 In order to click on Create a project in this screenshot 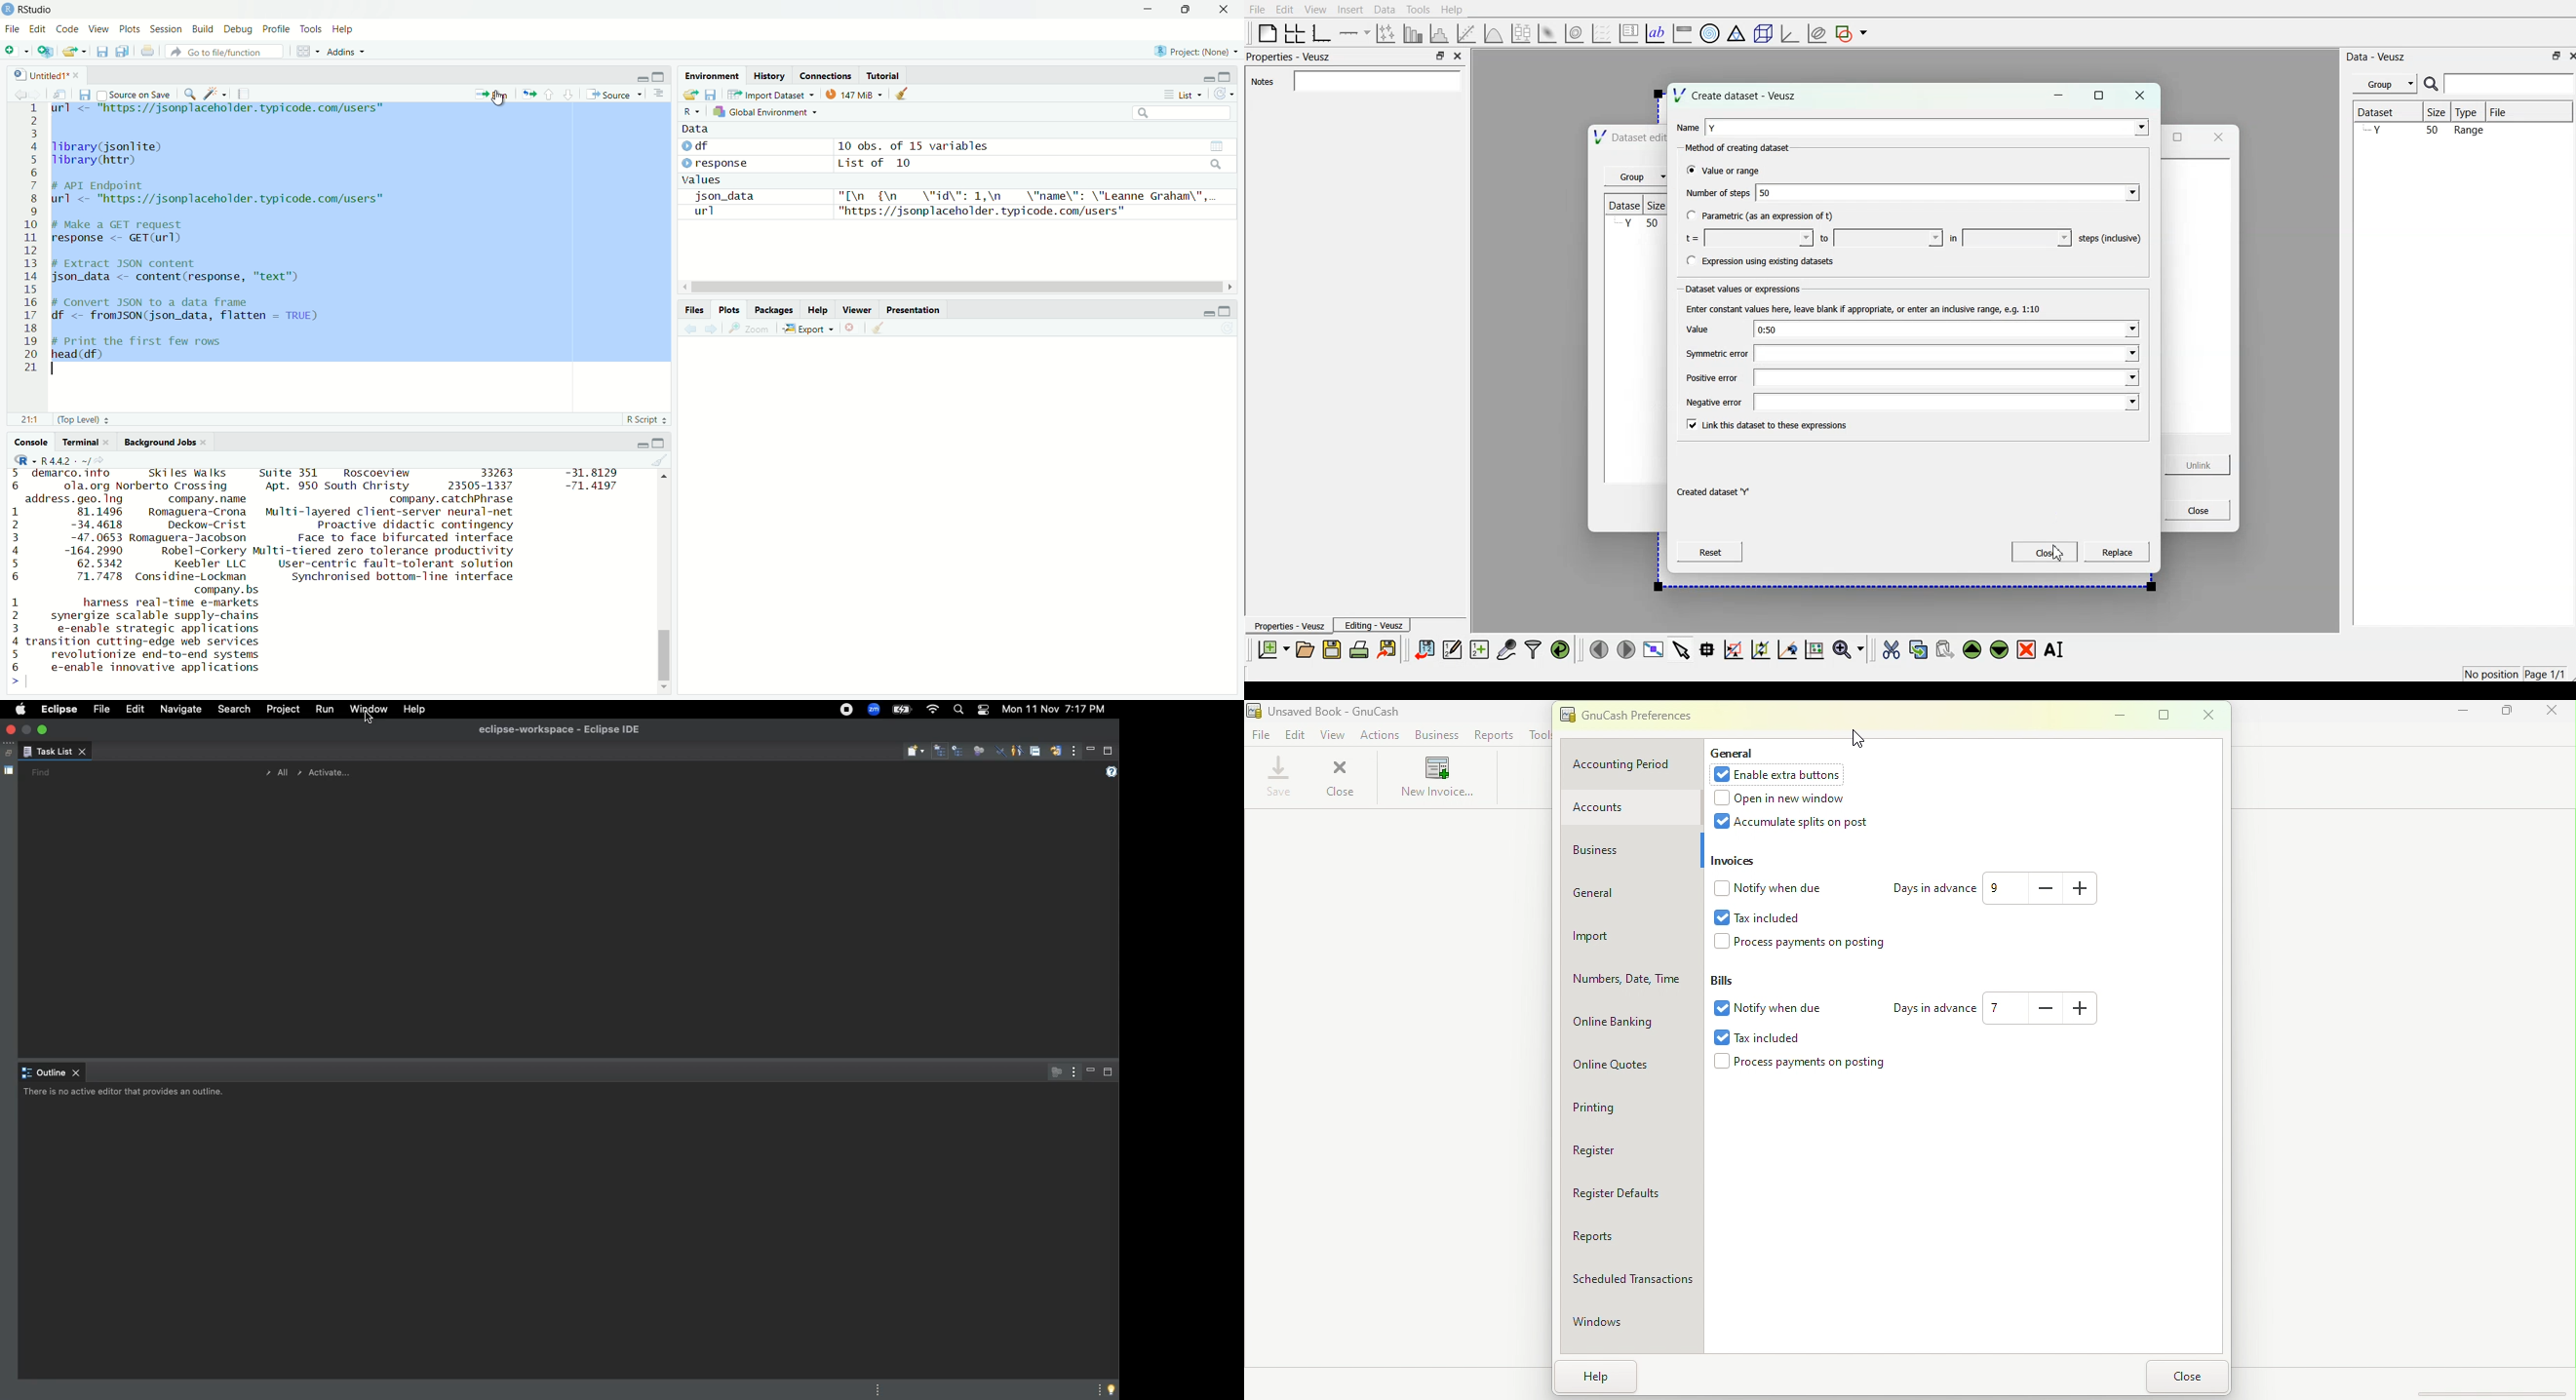, I will do `click(43, 51)`.